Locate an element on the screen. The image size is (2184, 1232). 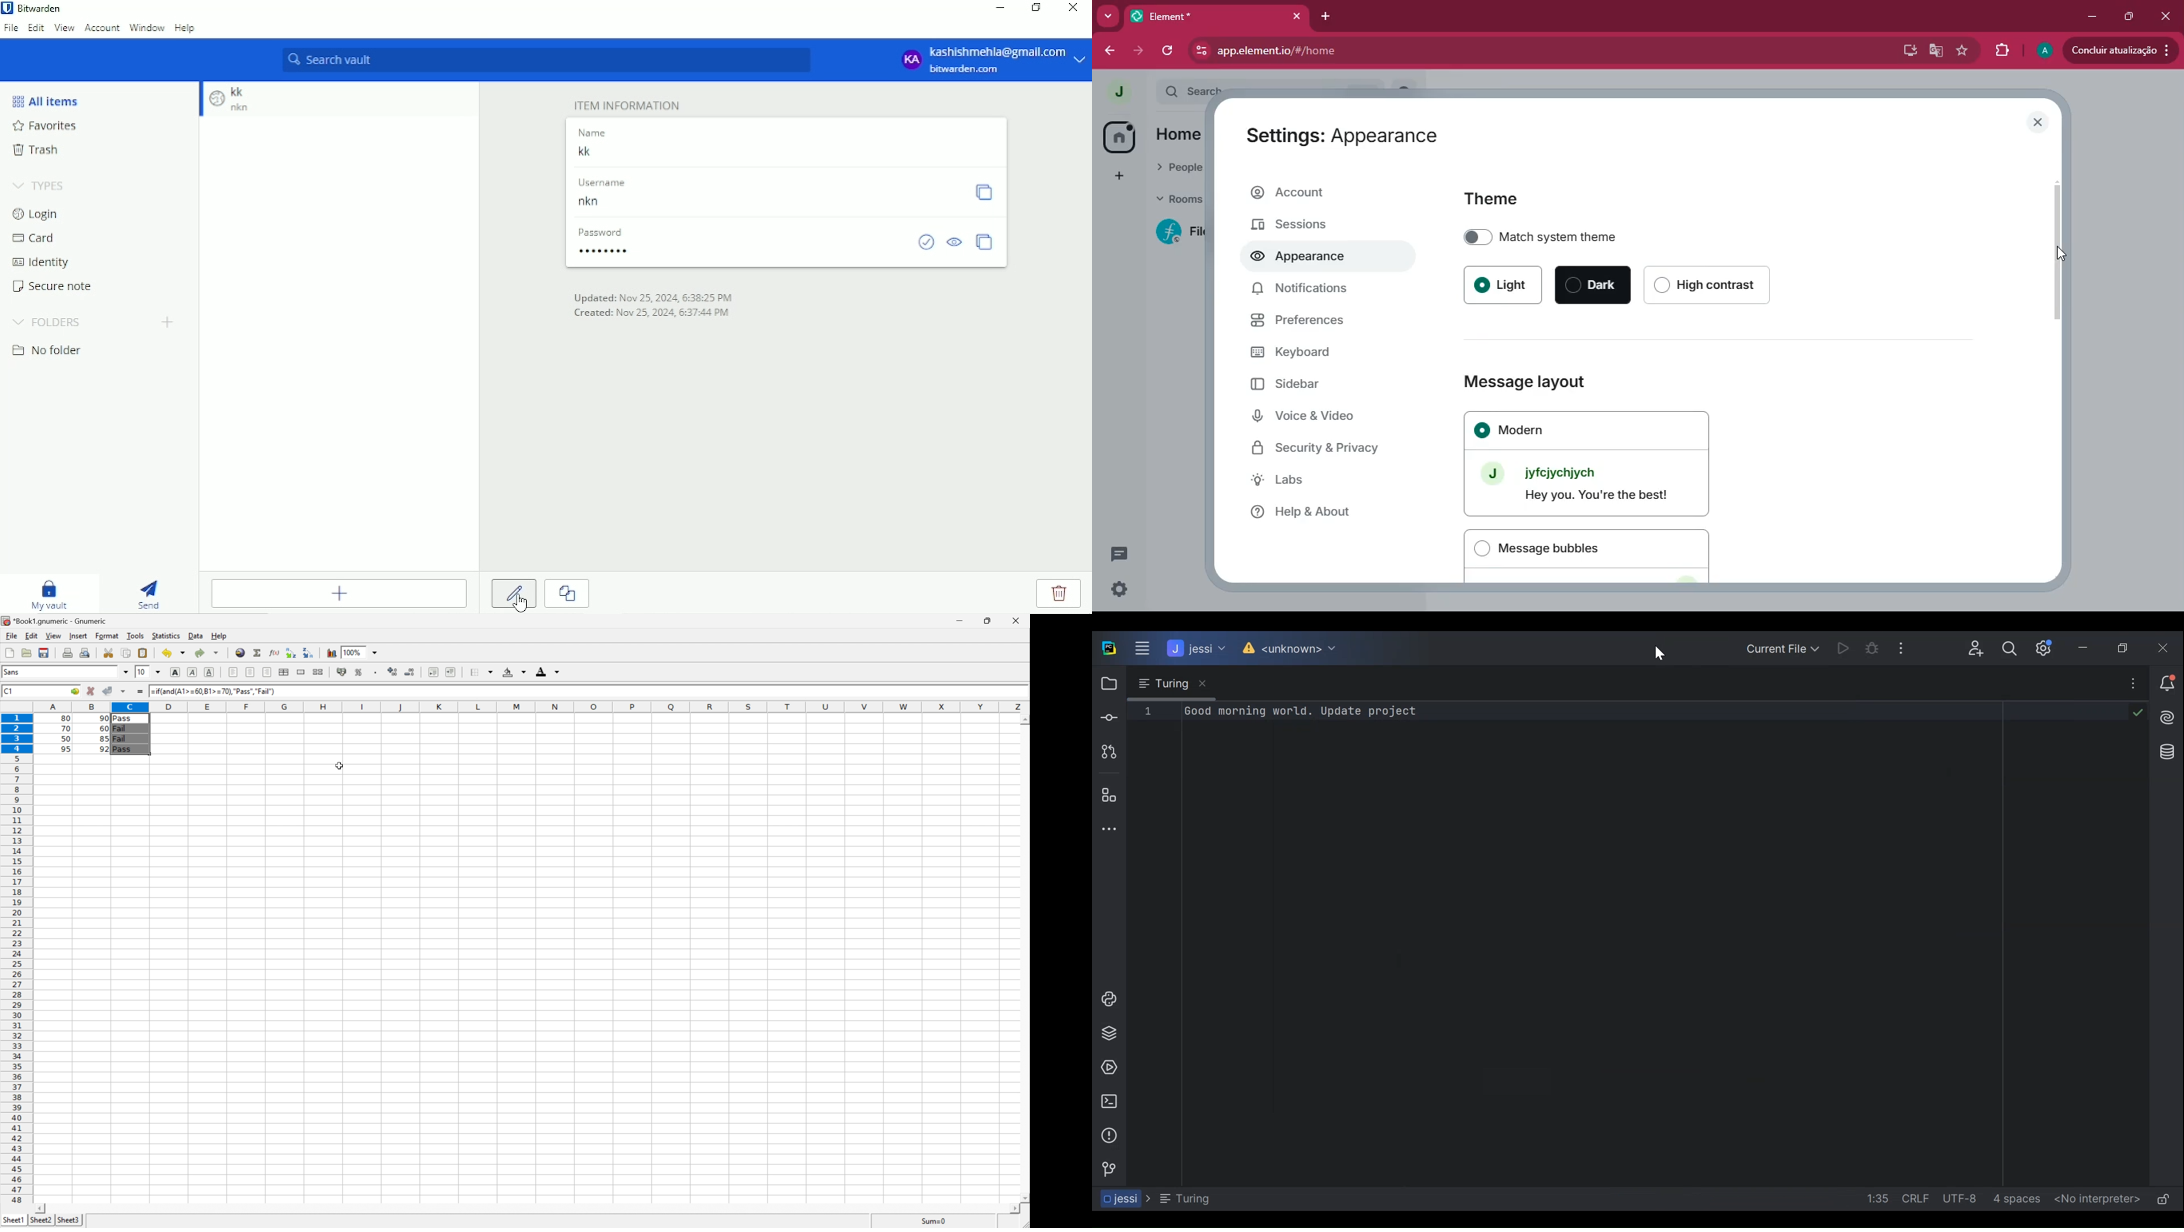
Problem  is located at coordinates (1108, 1135).